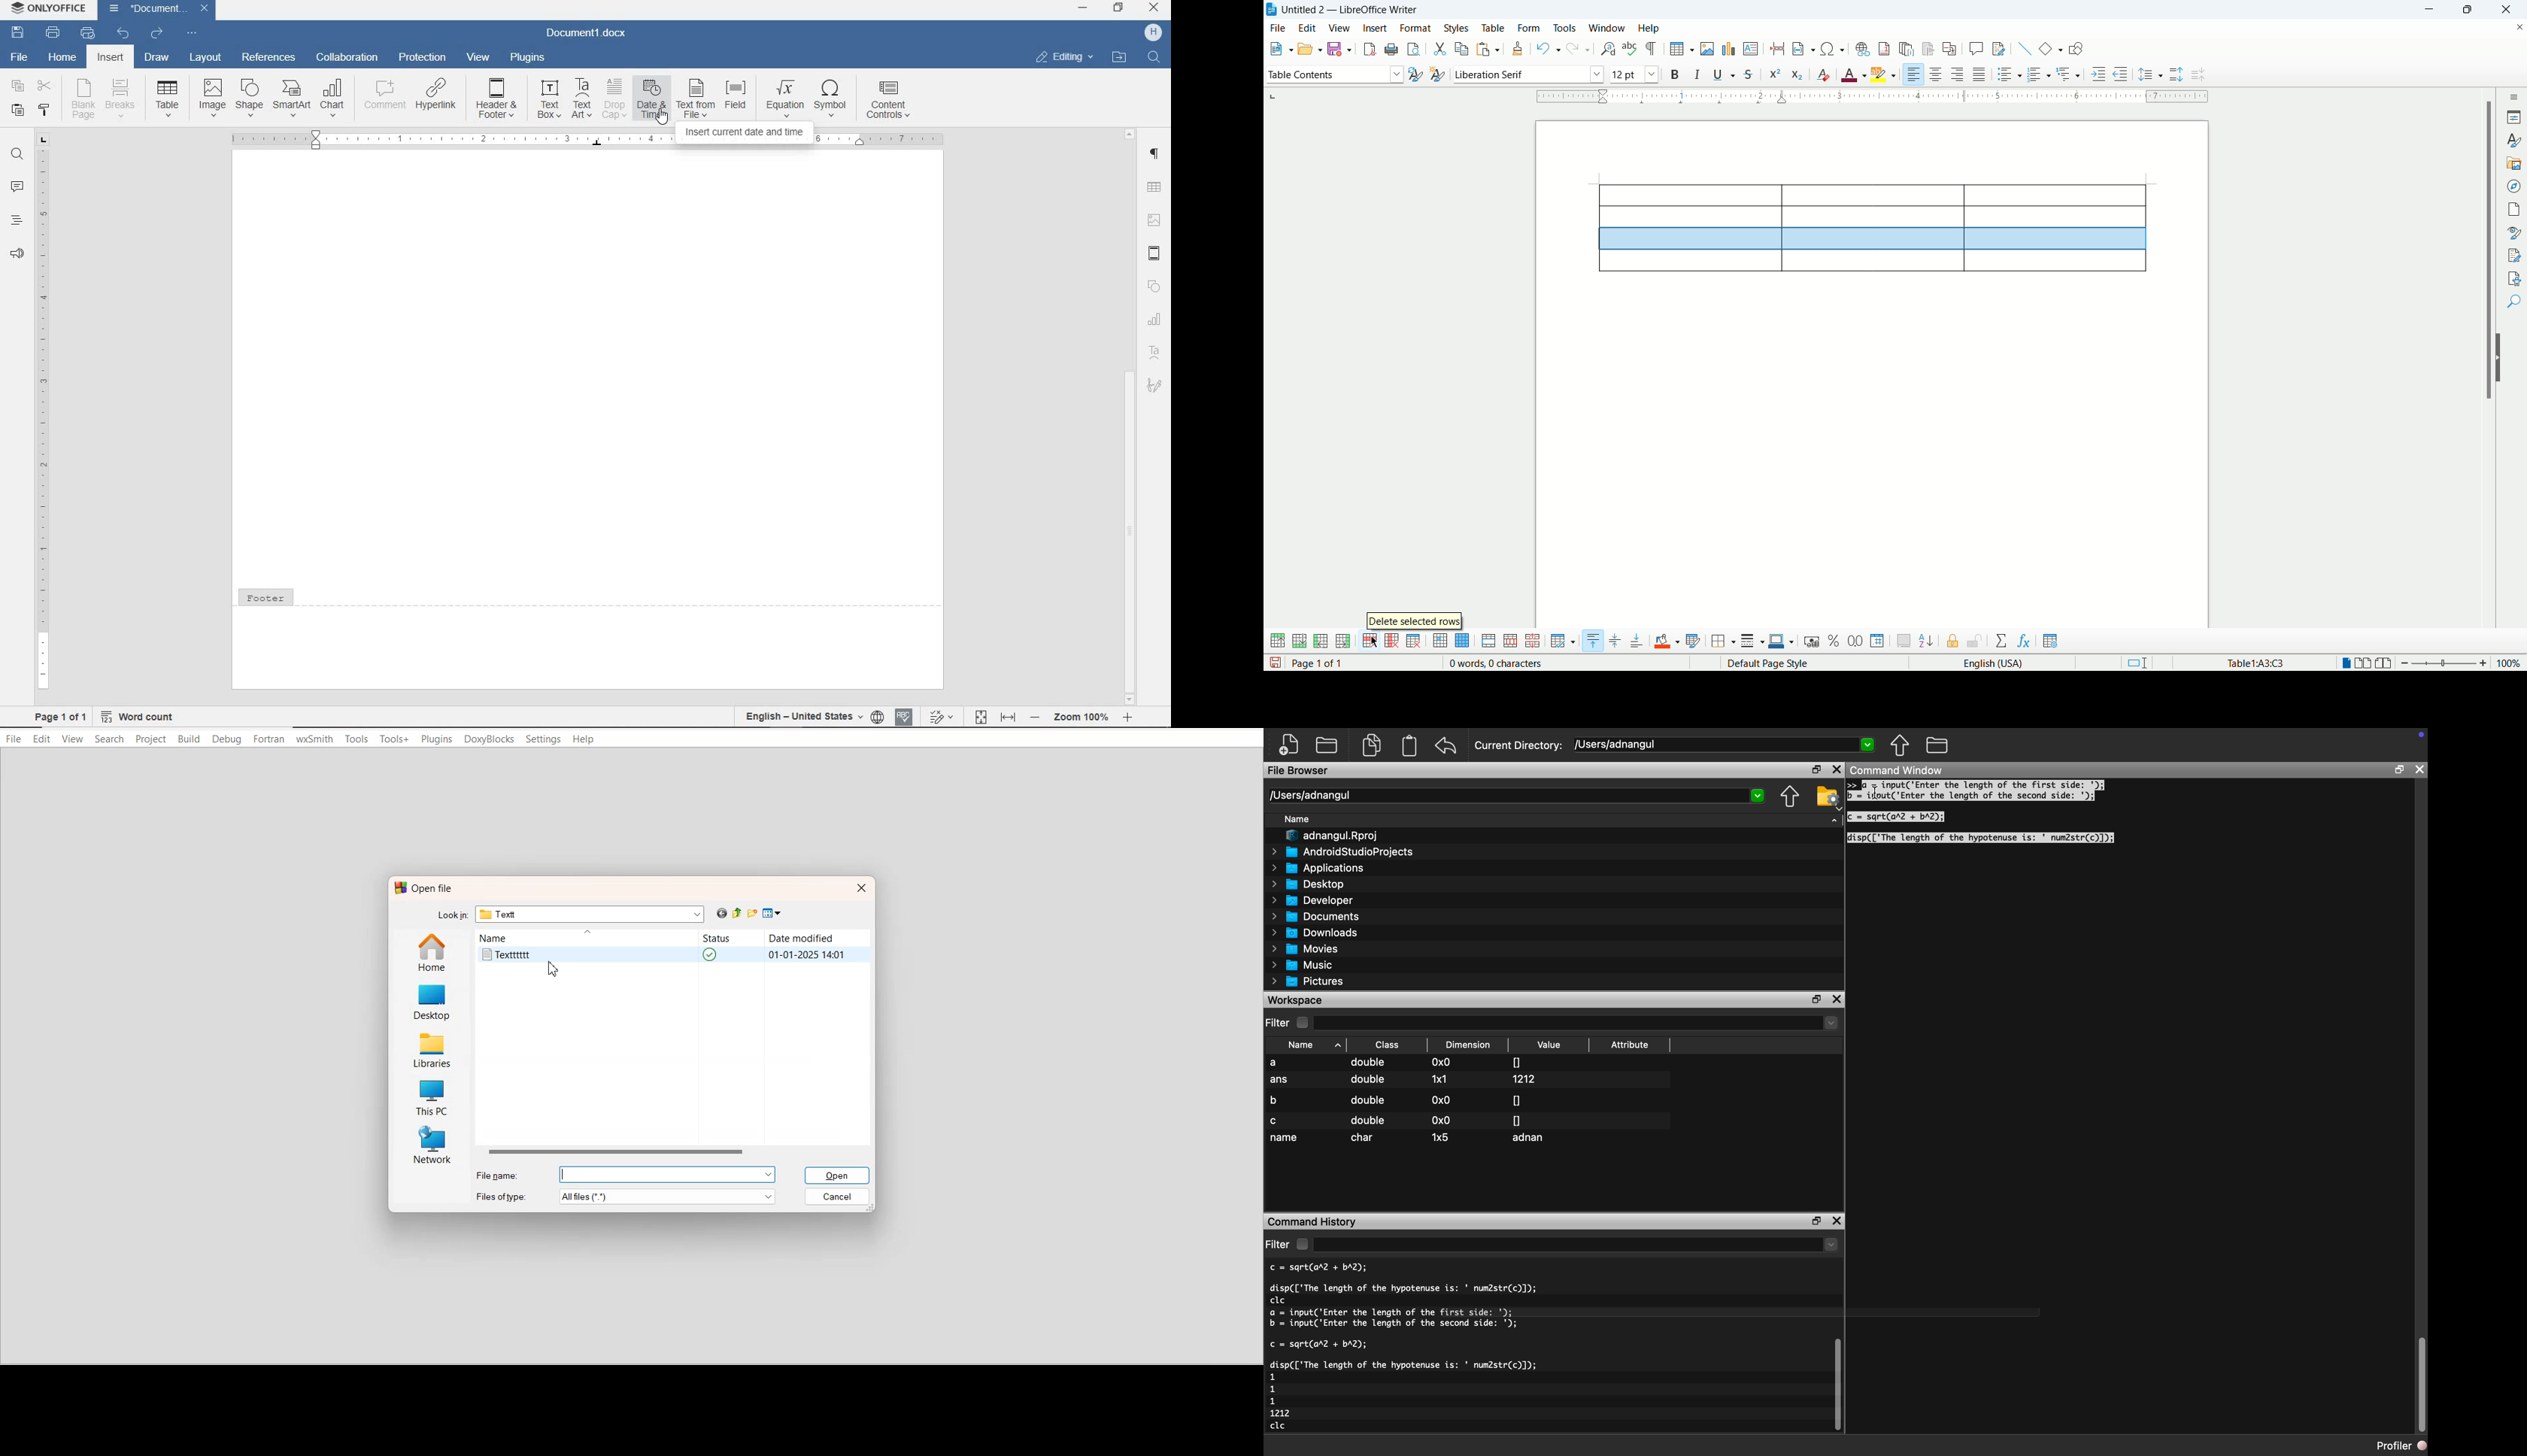 Image resolution: width=2548 pixels, height=1456 pixels. Describe the element at coordinates (1766, 663) in the screenshot. I see `default page style` at that location.